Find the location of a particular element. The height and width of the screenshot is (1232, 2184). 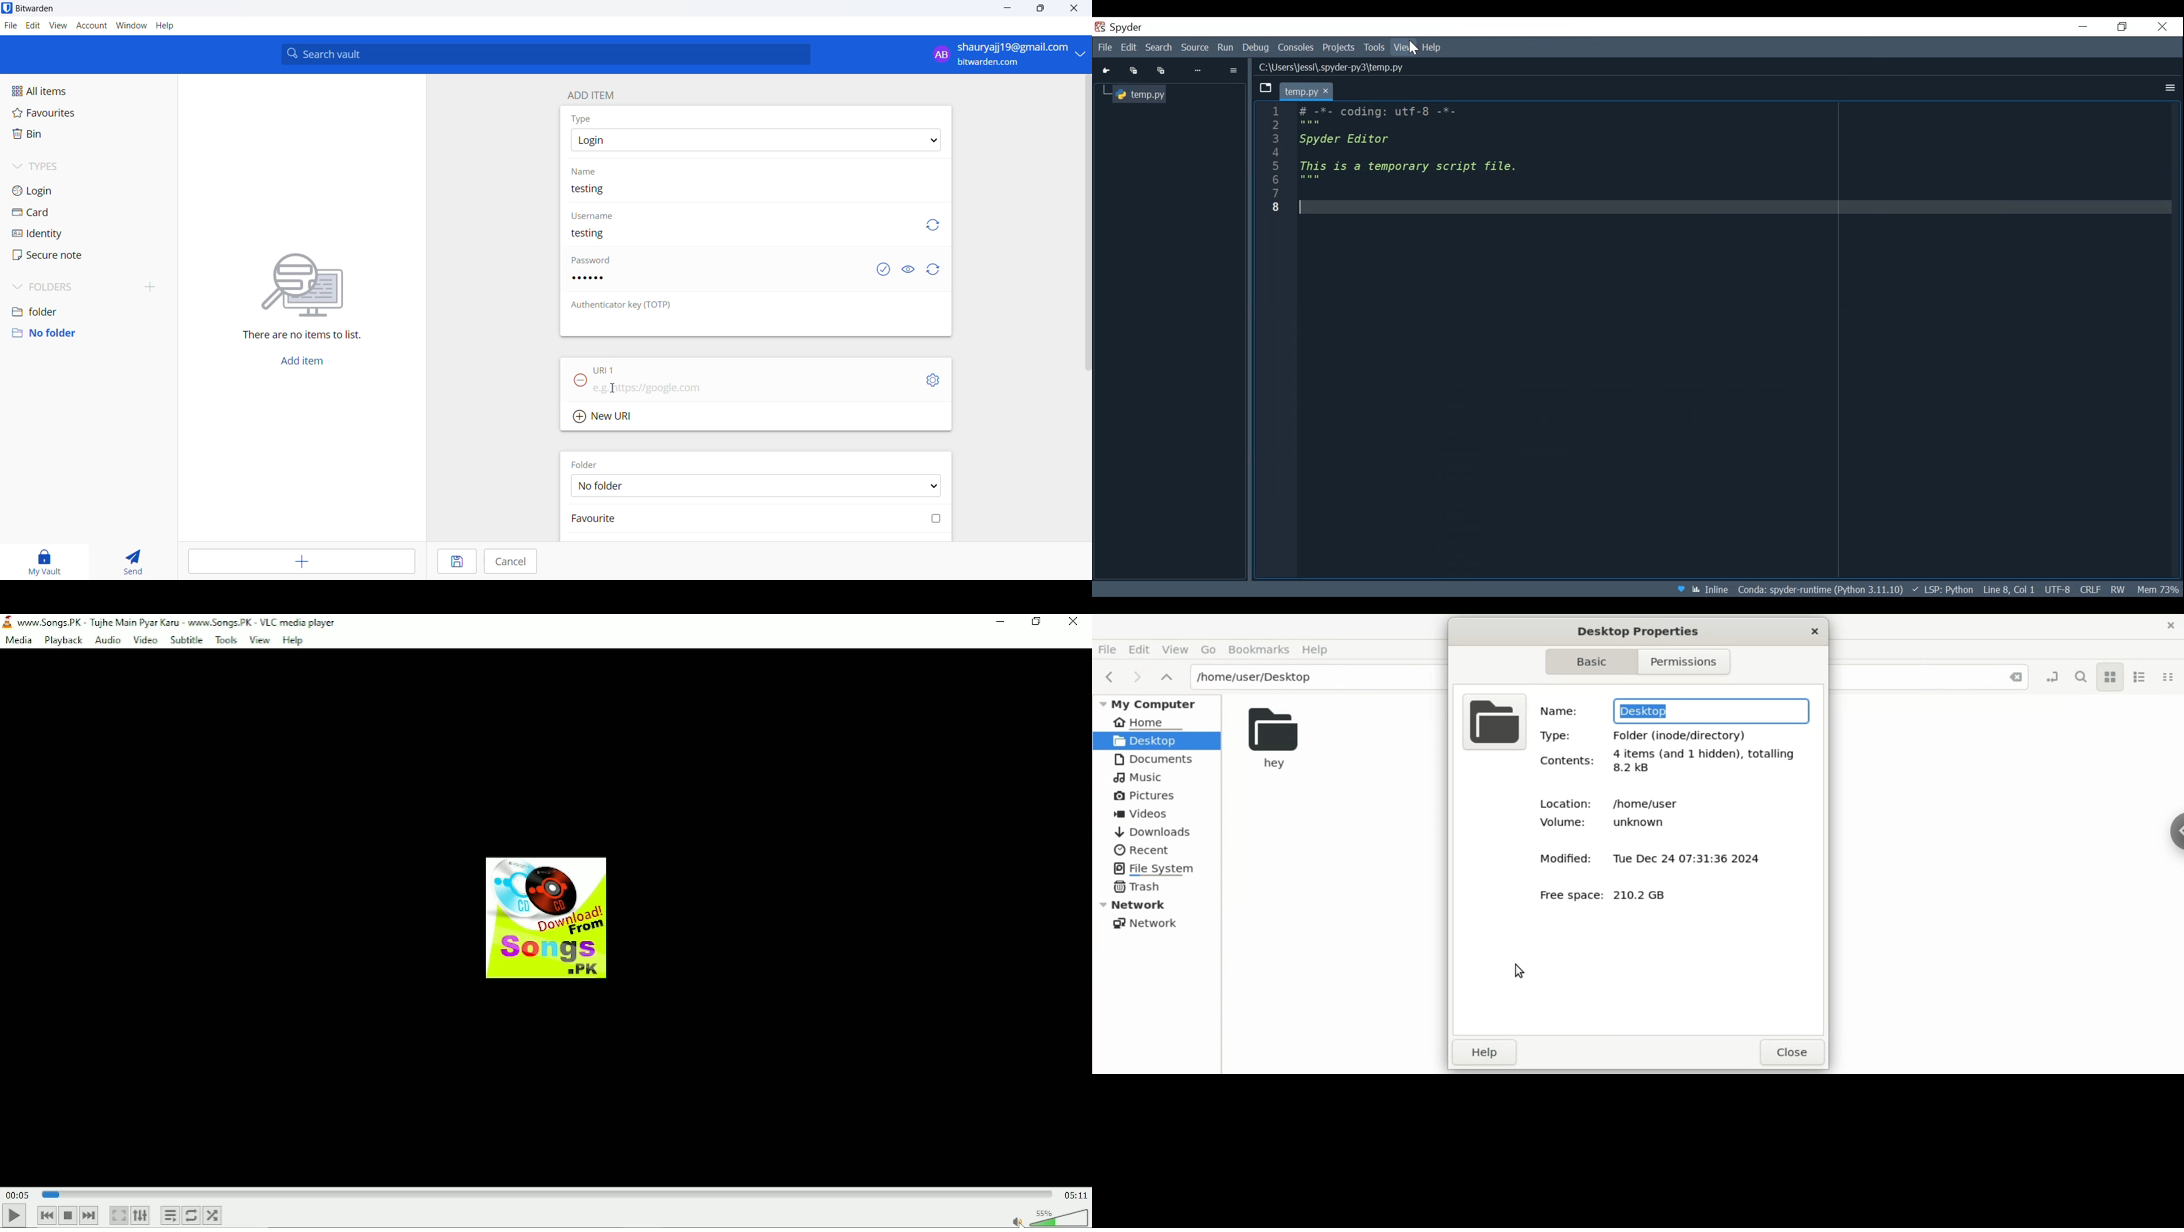

Toggle playlist is located at coordinates (171, 1215).